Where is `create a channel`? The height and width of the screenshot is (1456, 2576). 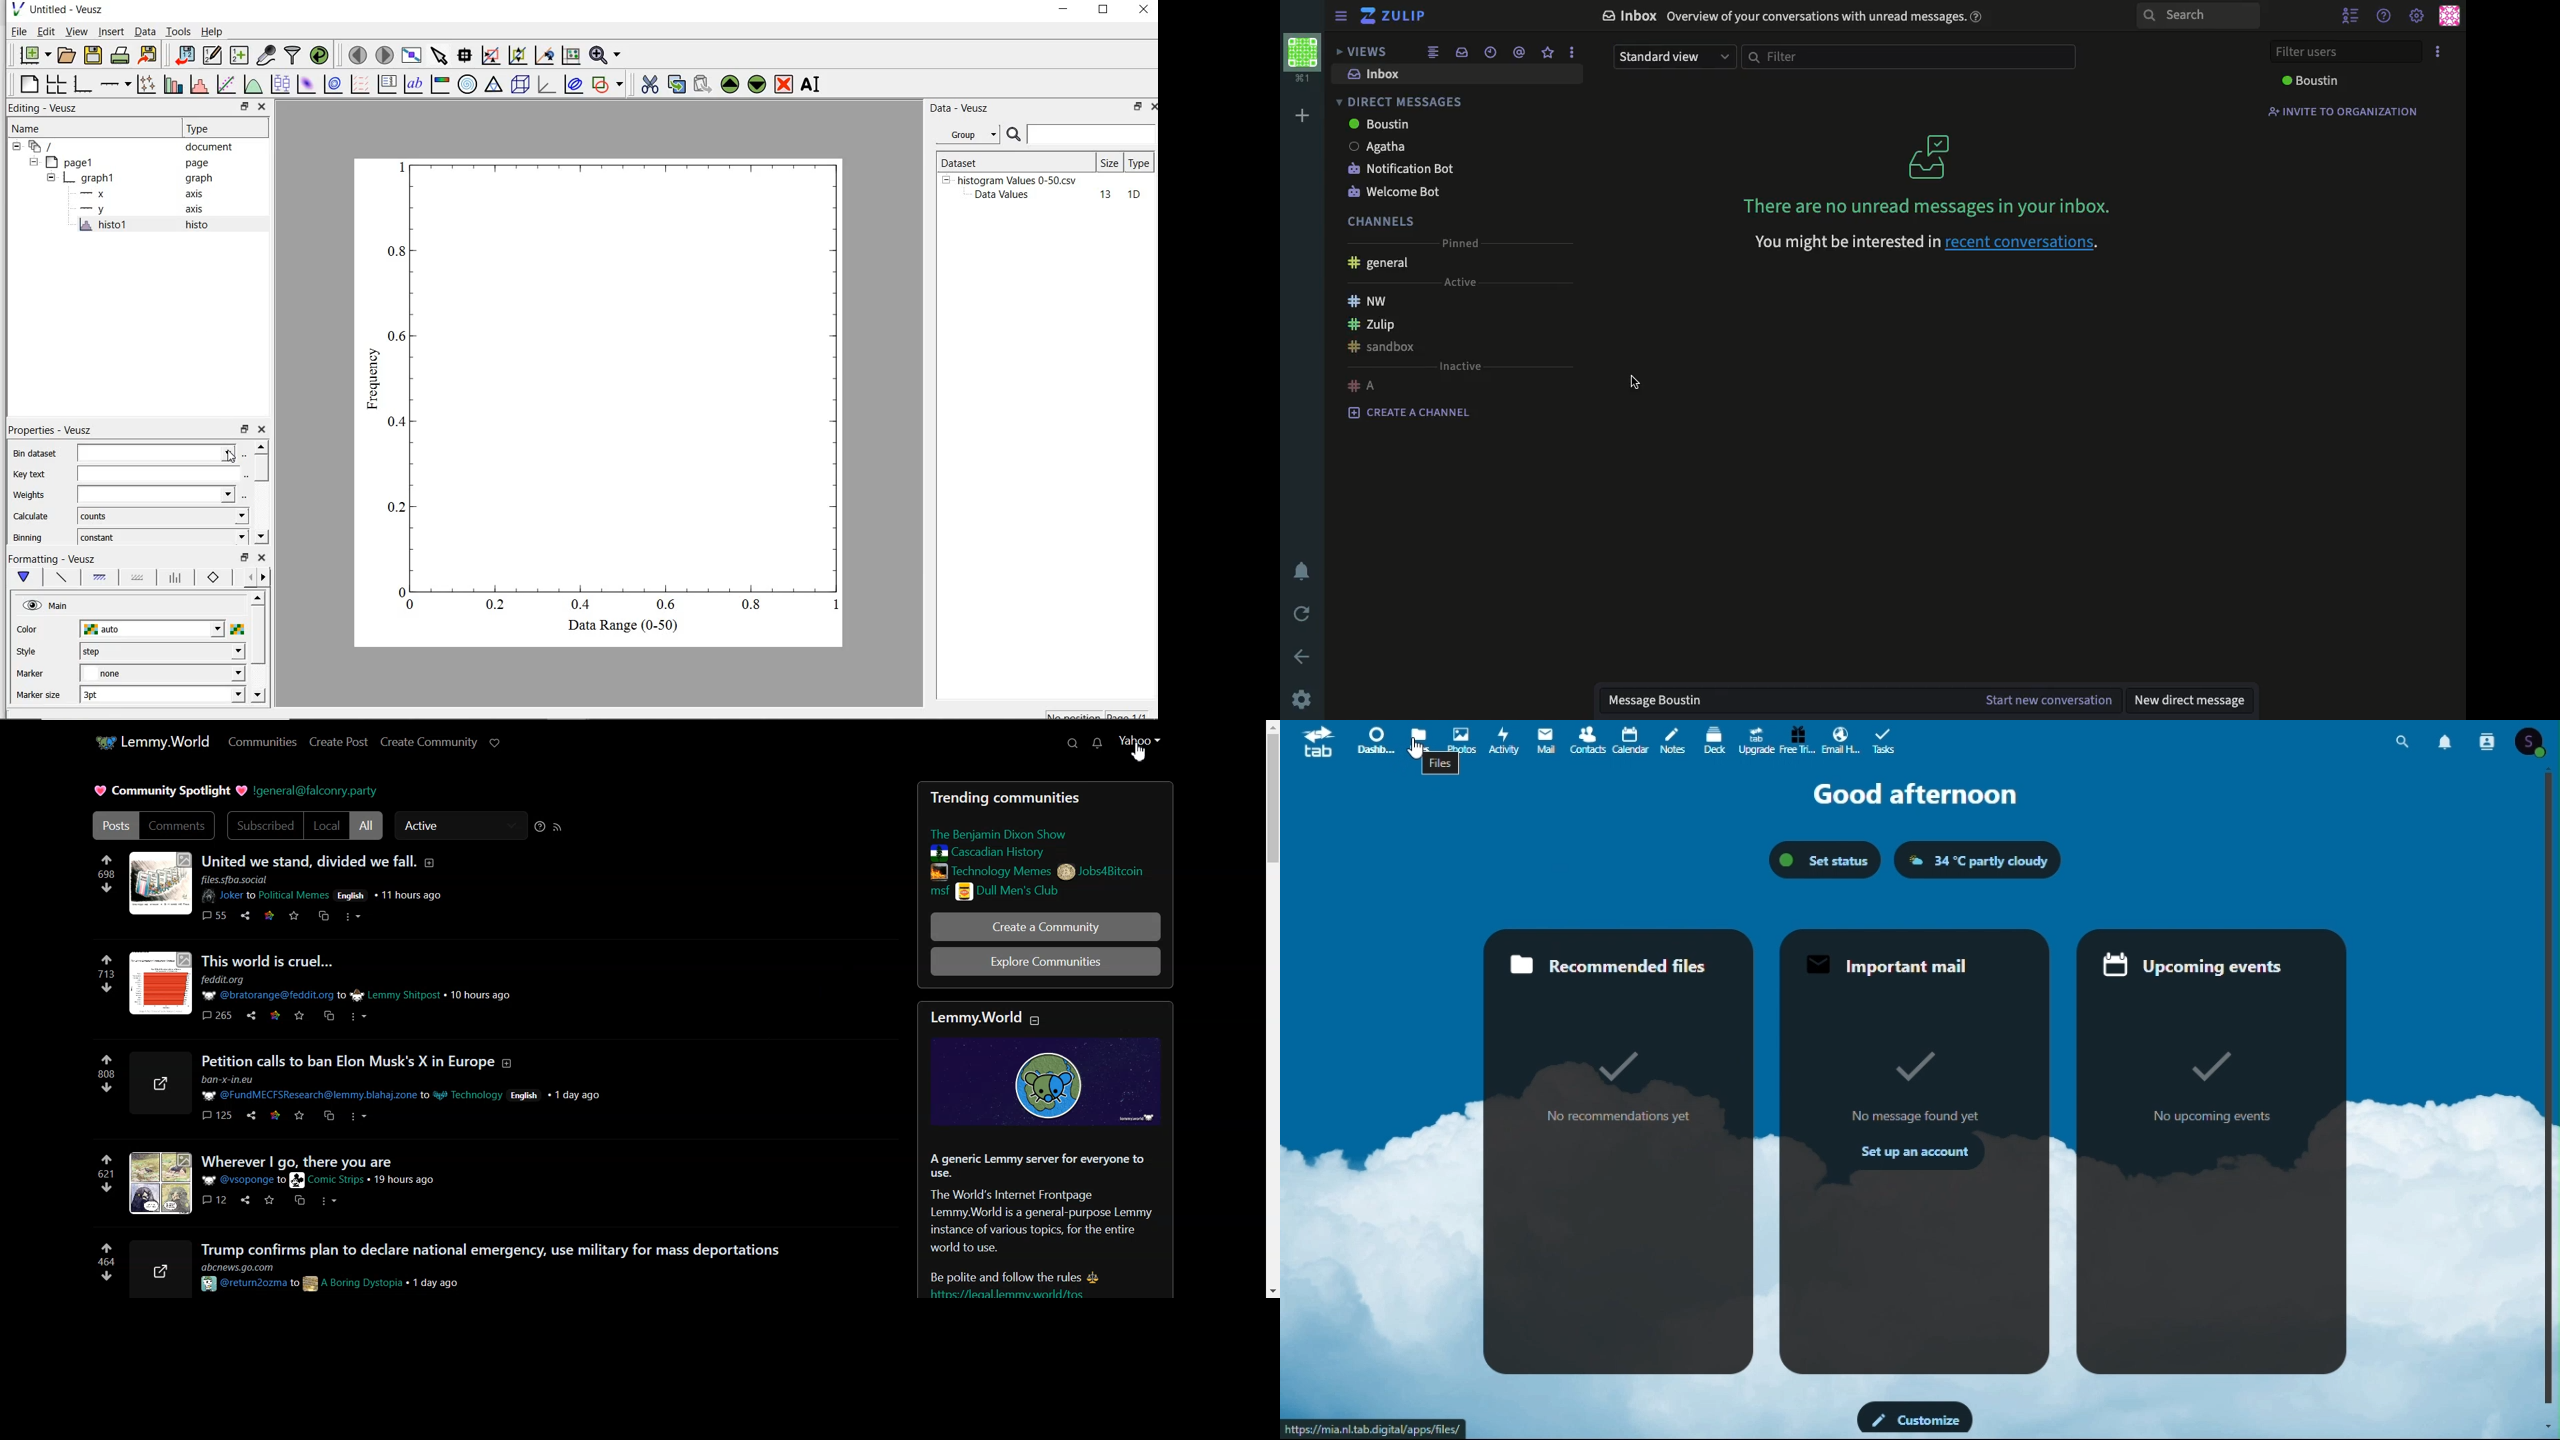 create a channel is located at coordinates (1410, 413).